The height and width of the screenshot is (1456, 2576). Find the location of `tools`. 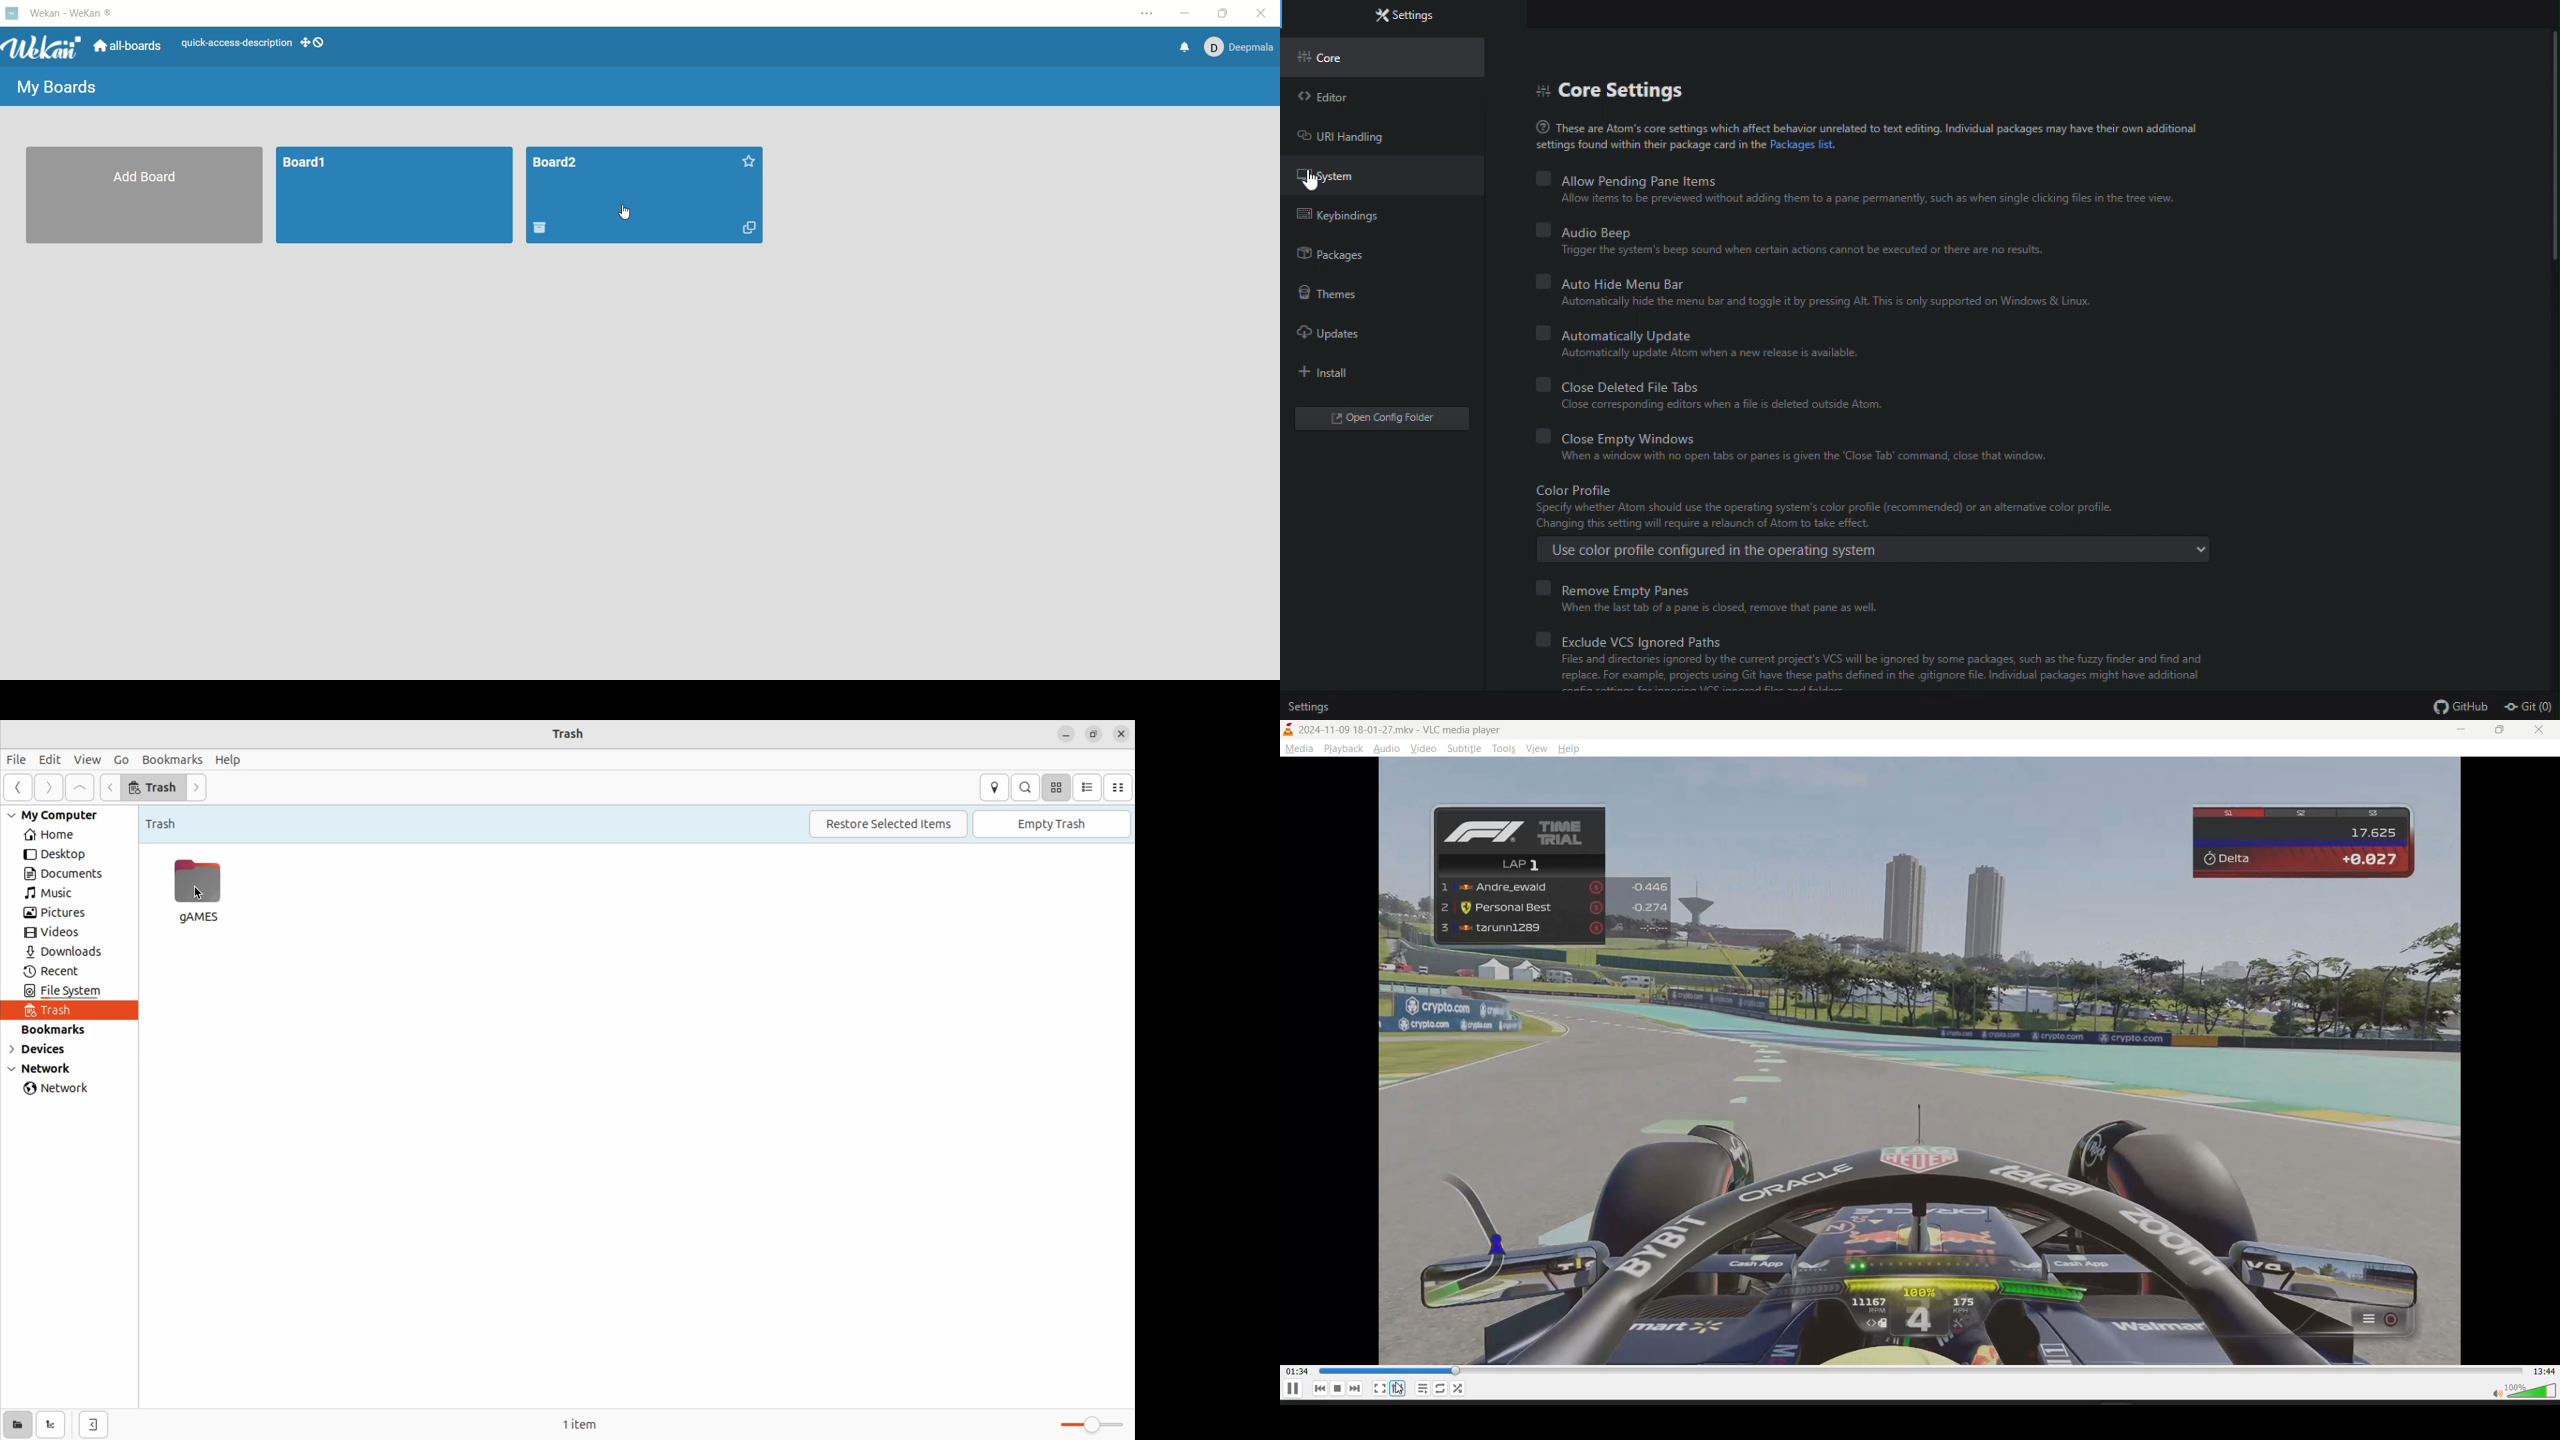

tools is located at coordinates (1503, 749).